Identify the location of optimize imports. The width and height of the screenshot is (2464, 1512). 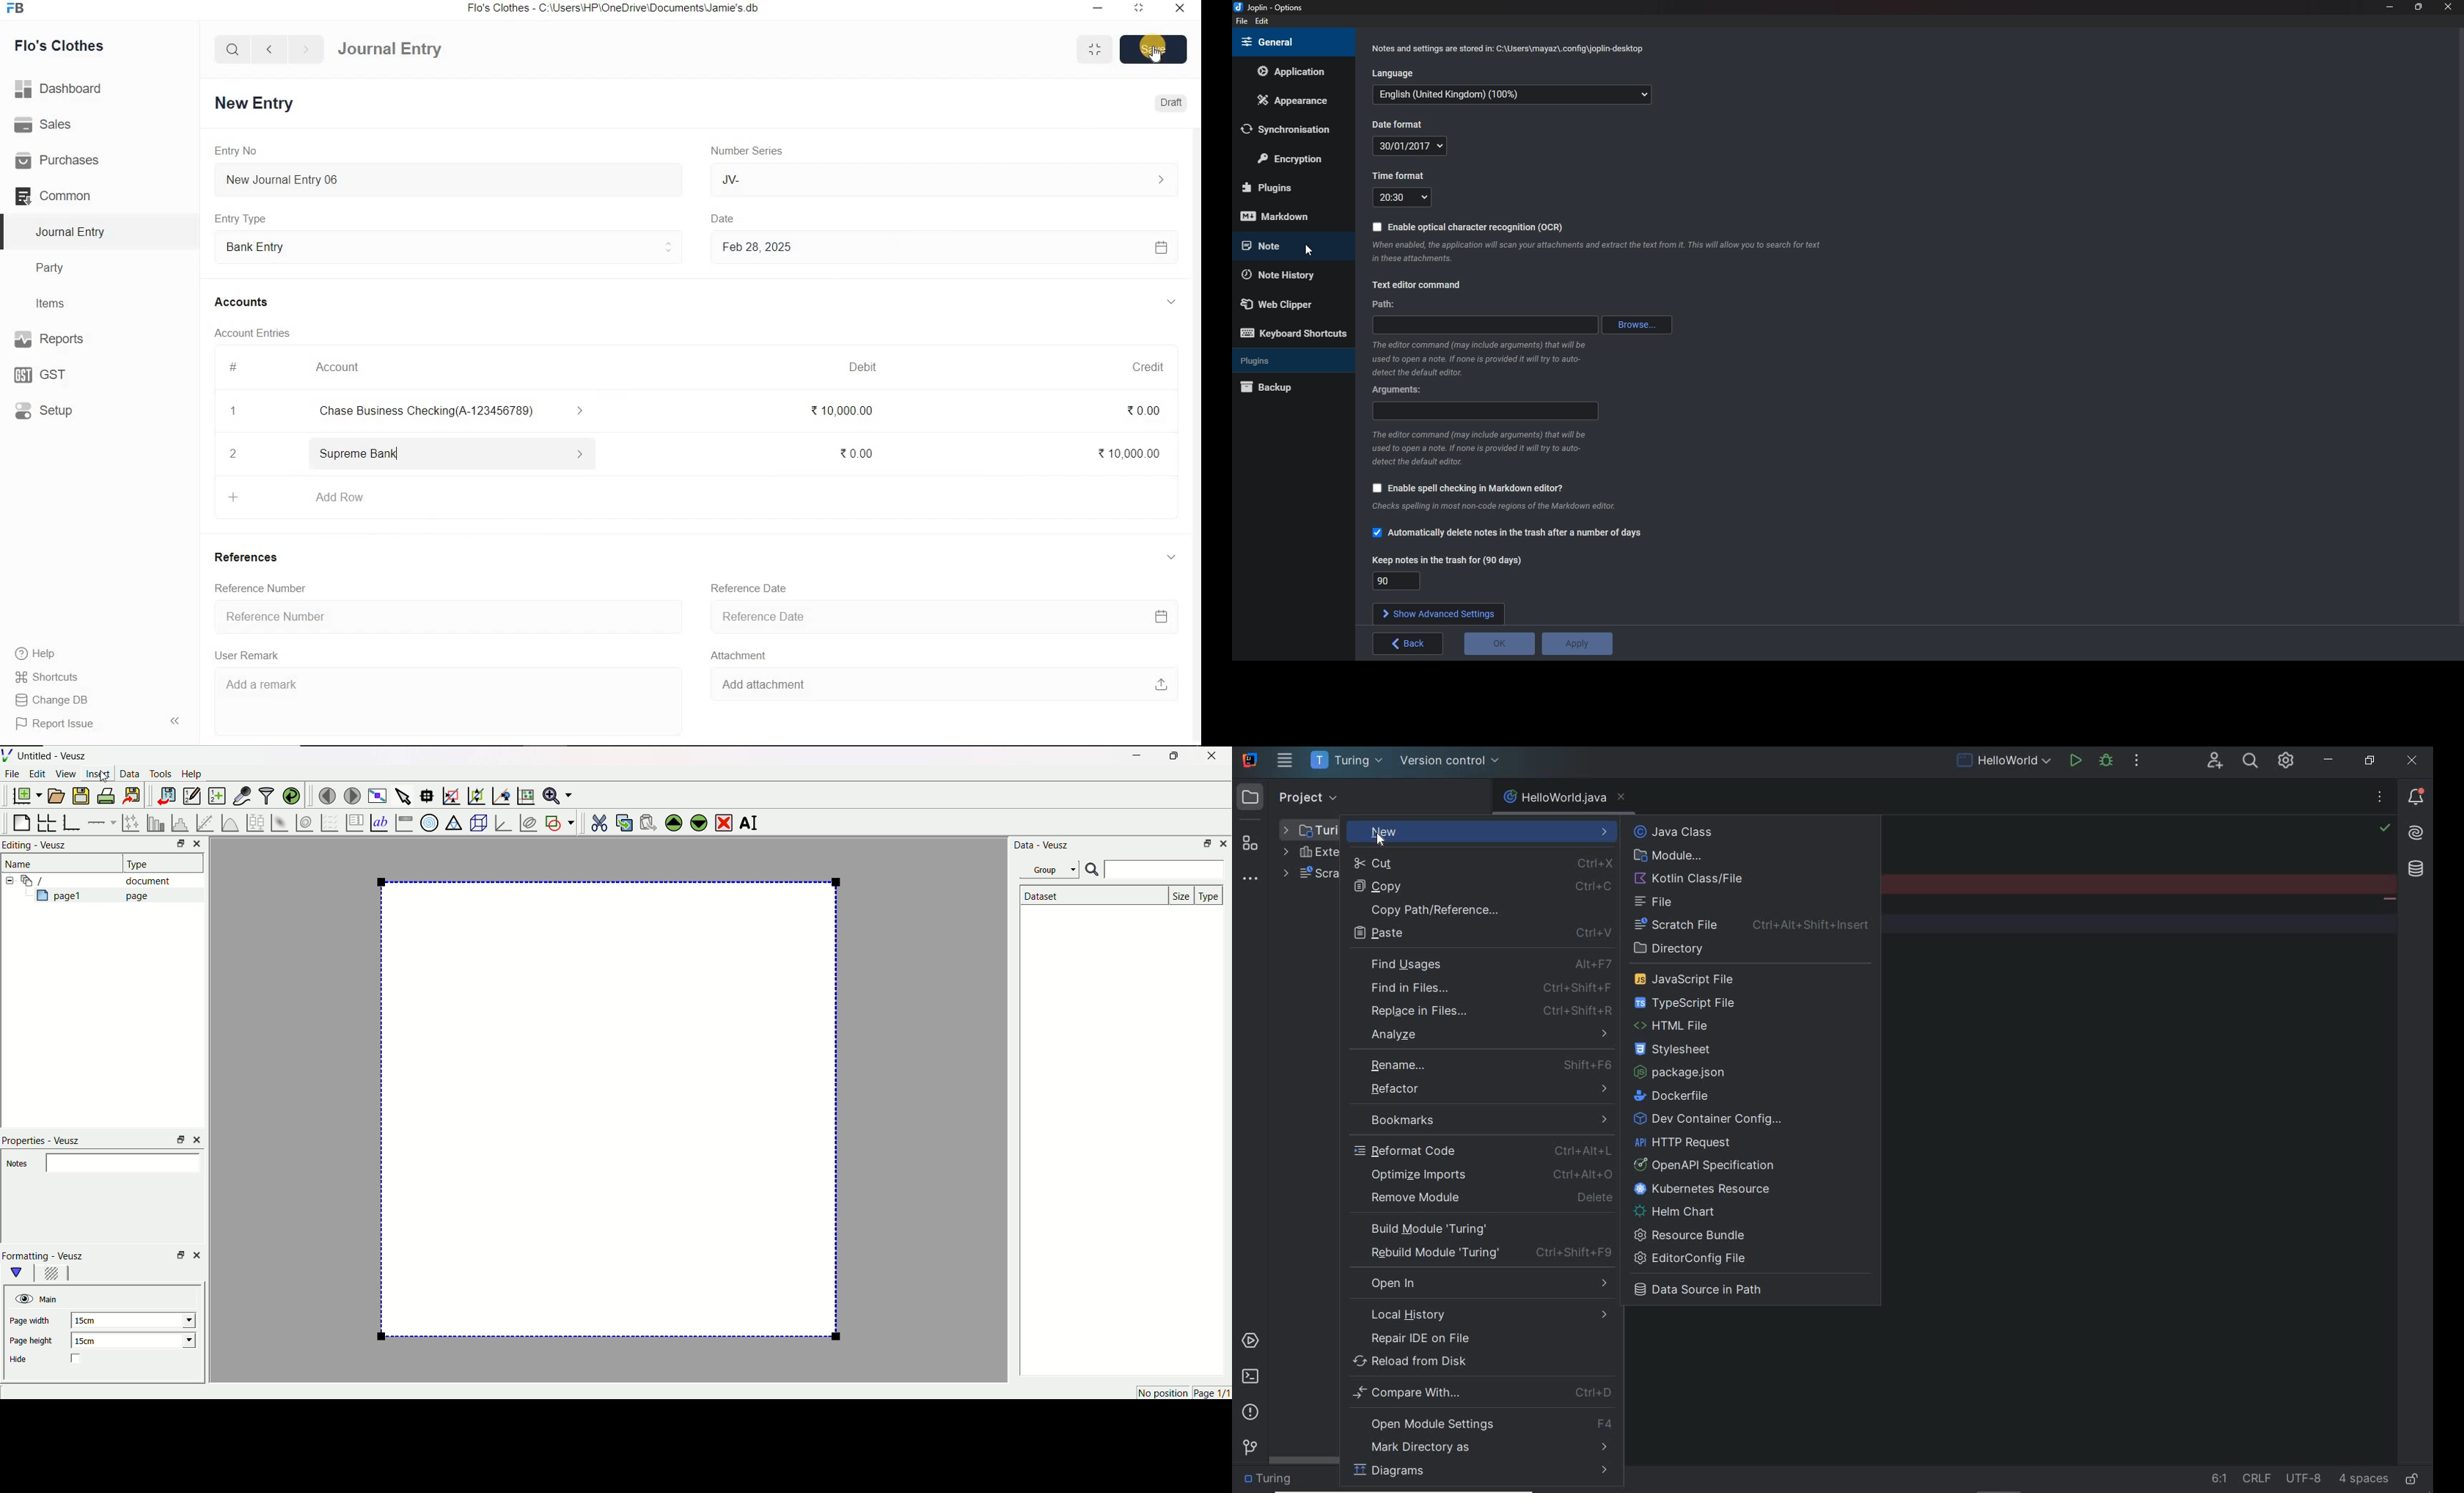
(1494, 1173).